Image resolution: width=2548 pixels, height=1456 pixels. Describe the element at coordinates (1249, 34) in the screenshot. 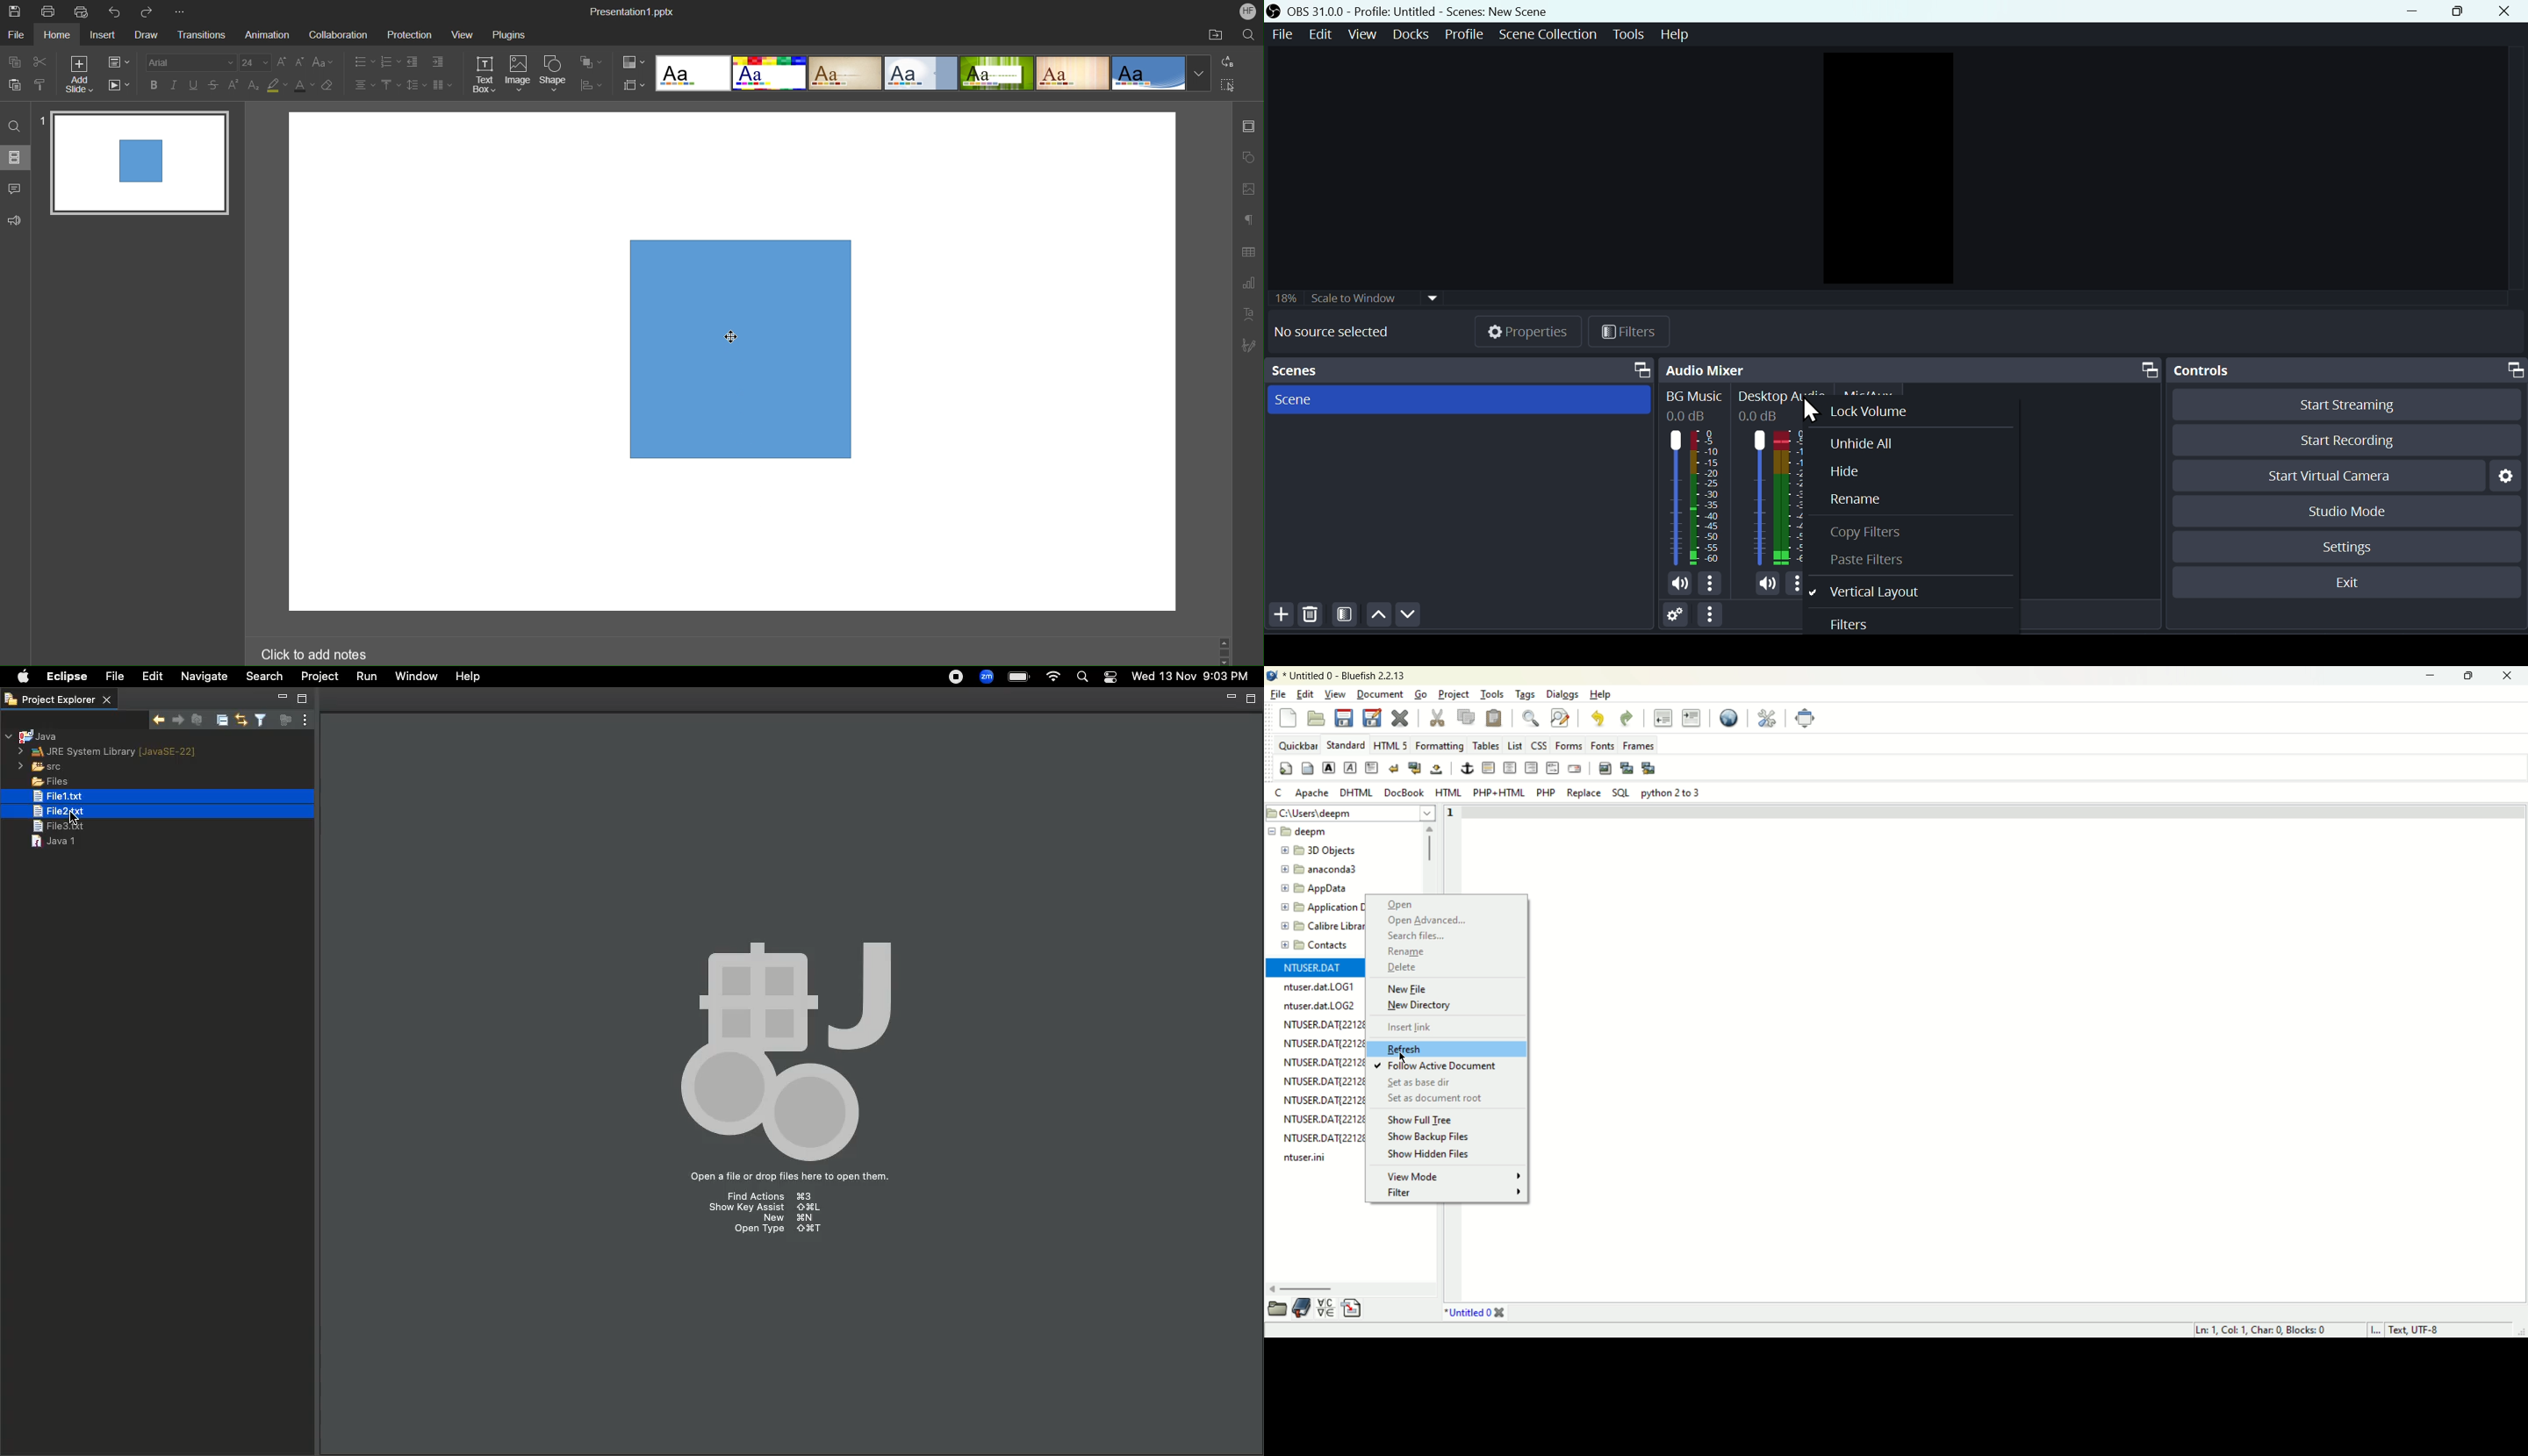

I see `Search` at that location.